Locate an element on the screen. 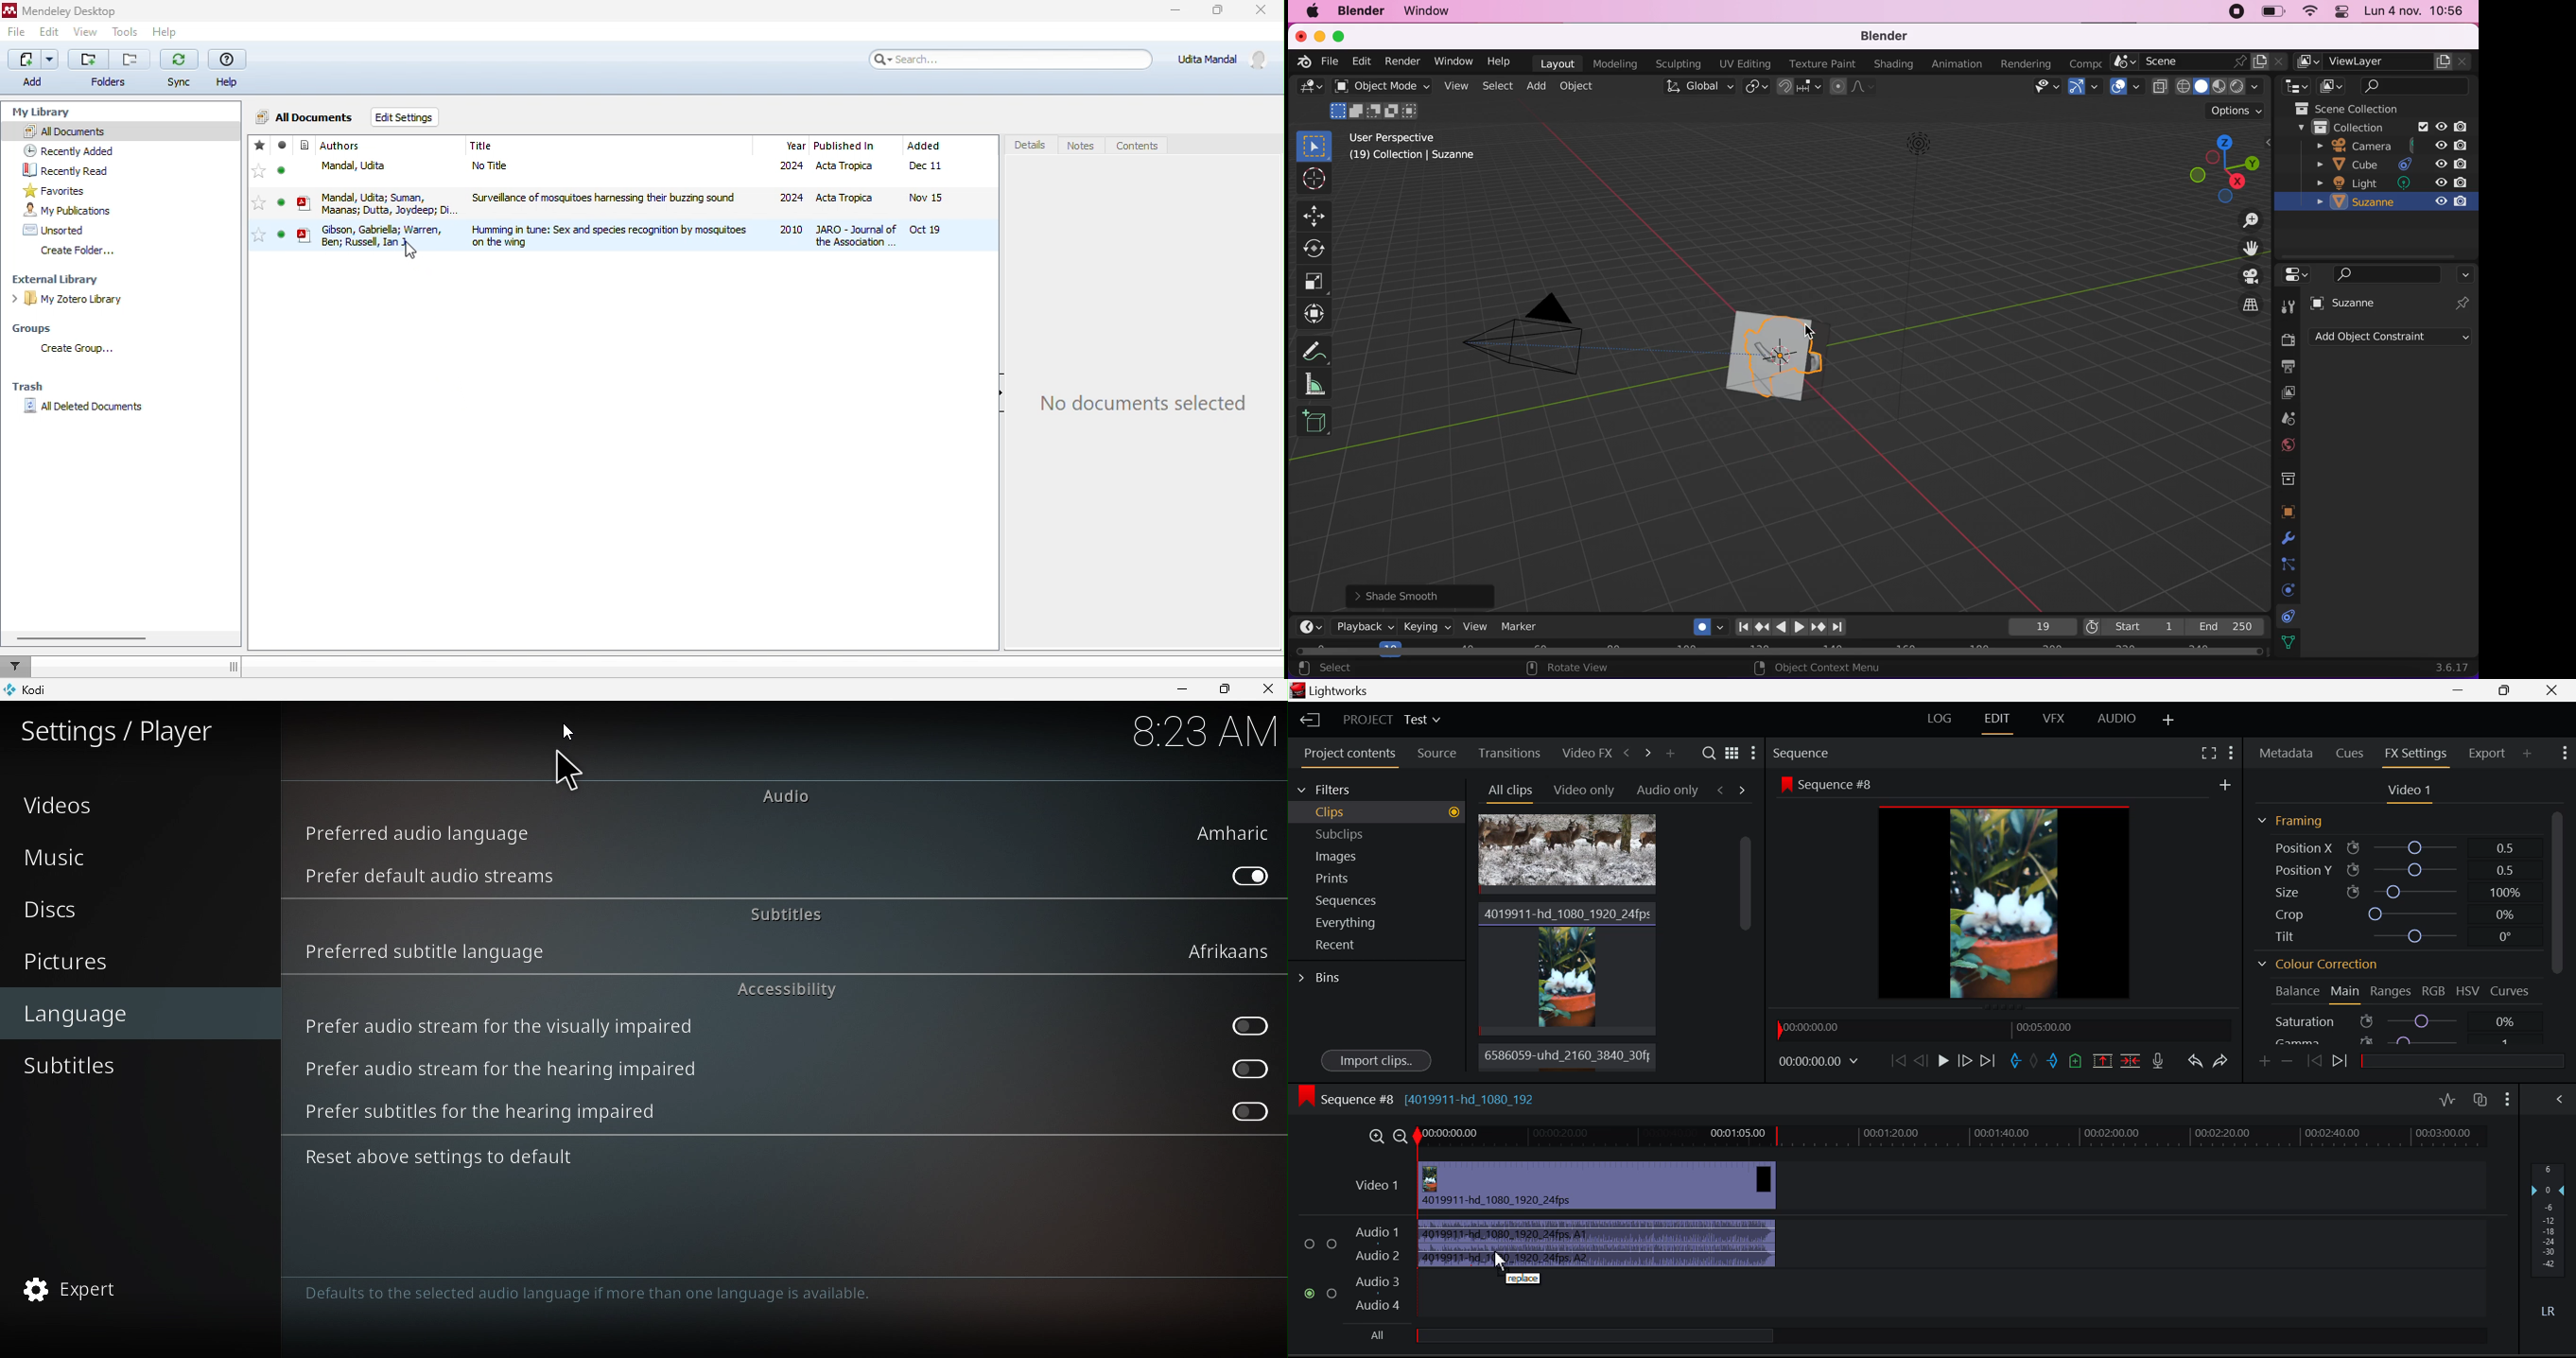  my zotero library is located at coordinates (70, 299).